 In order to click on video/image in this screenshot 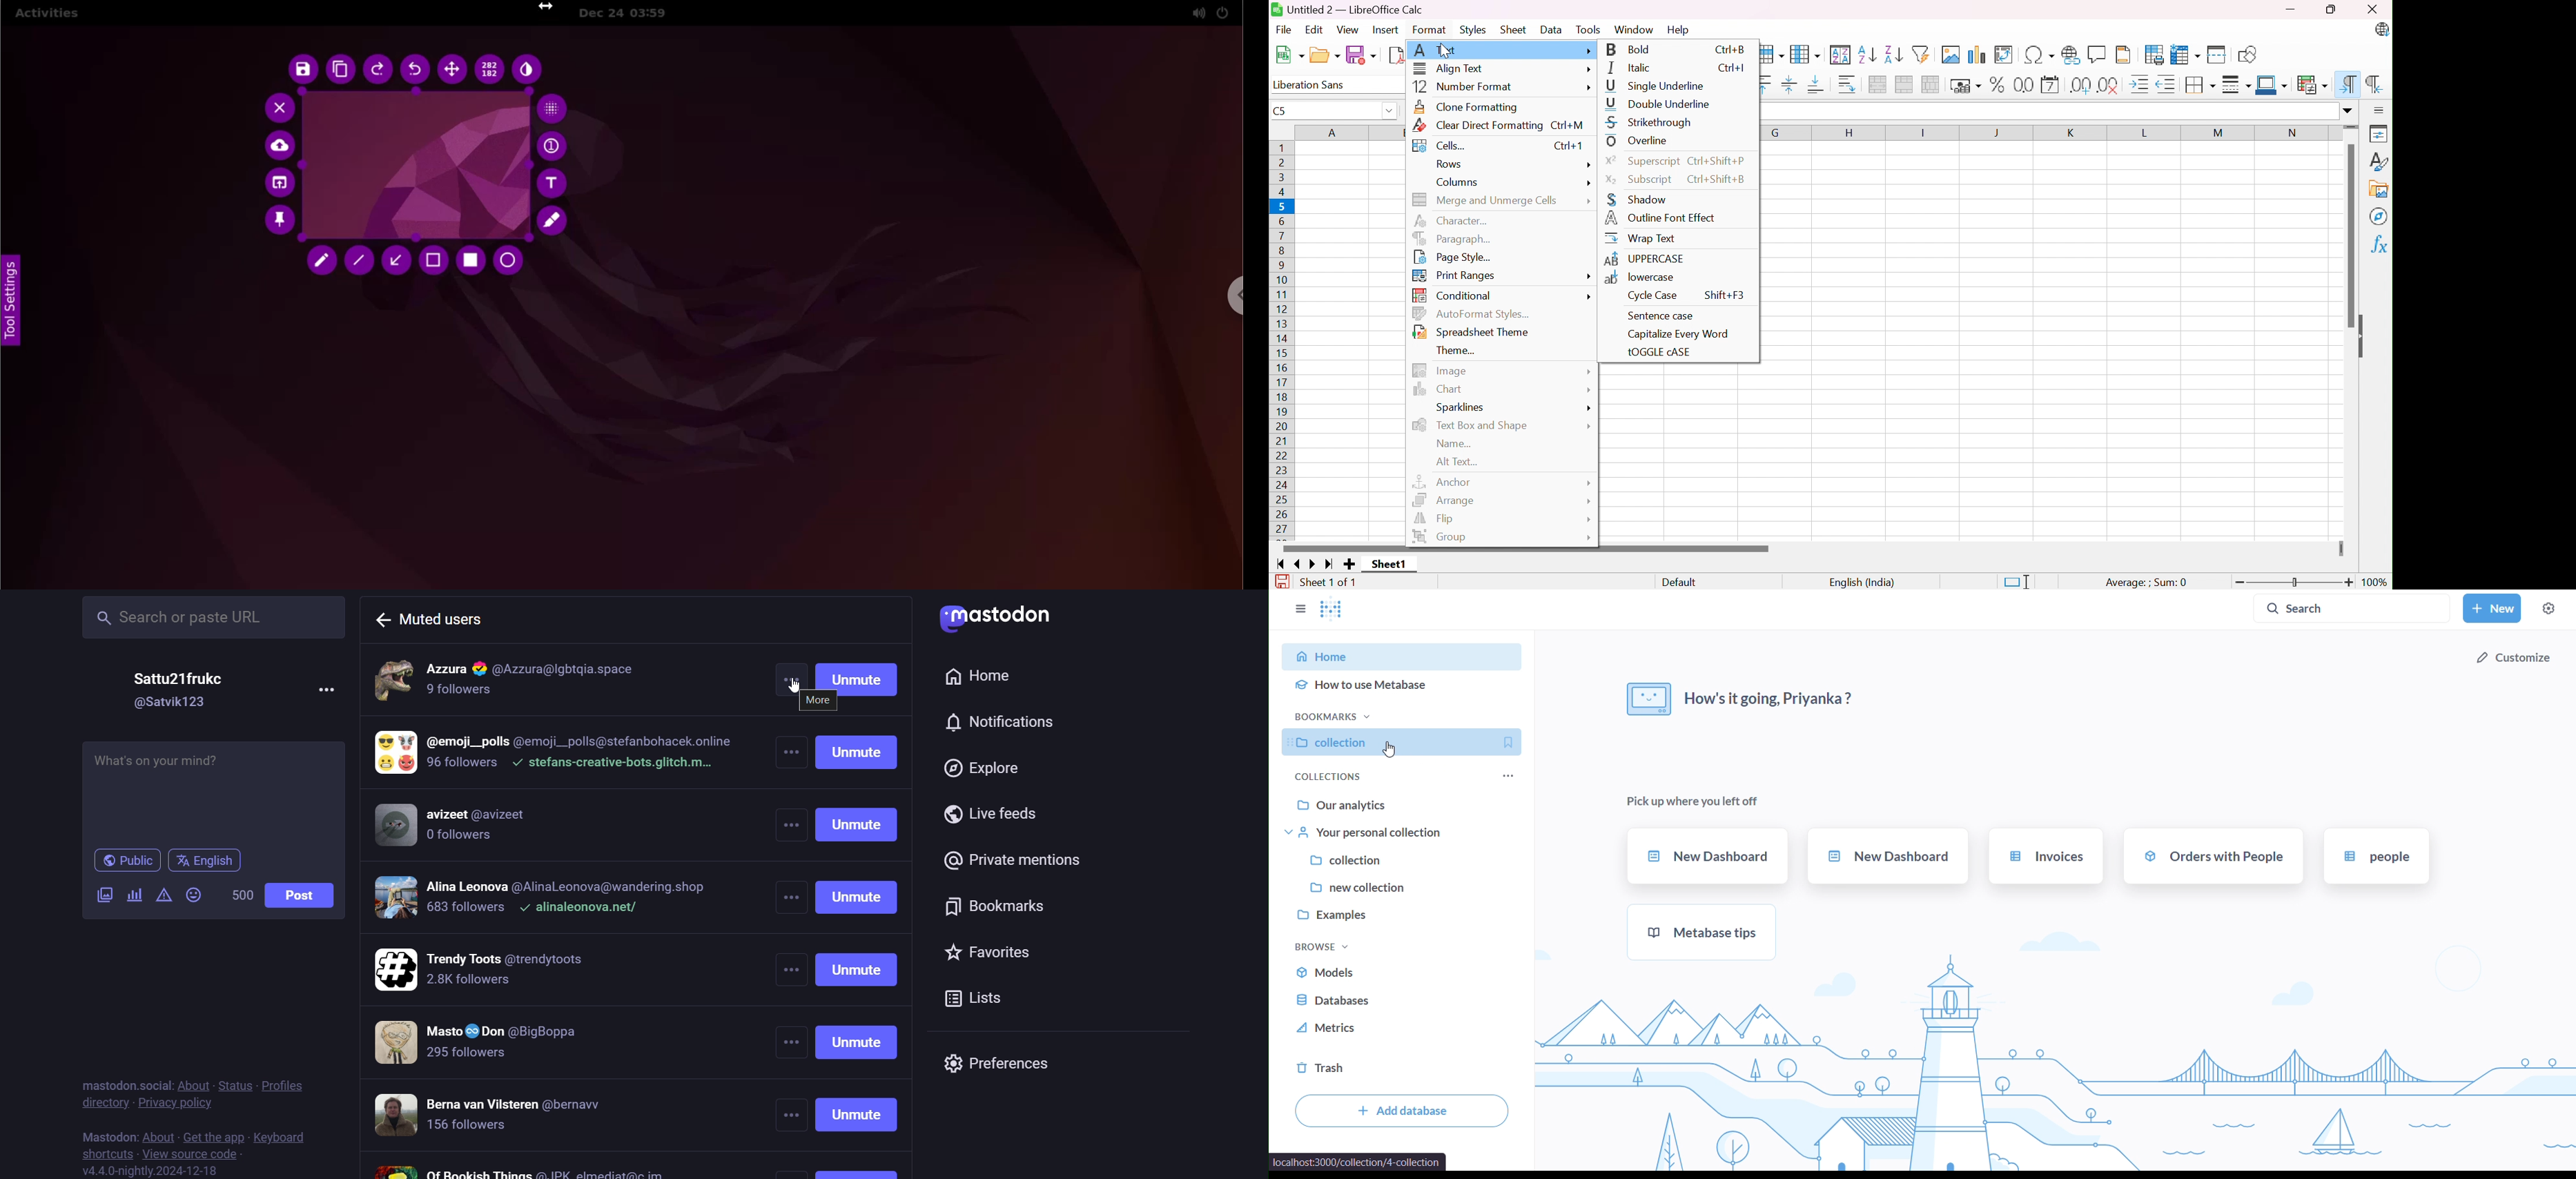, I will do `click(104, 896)`.